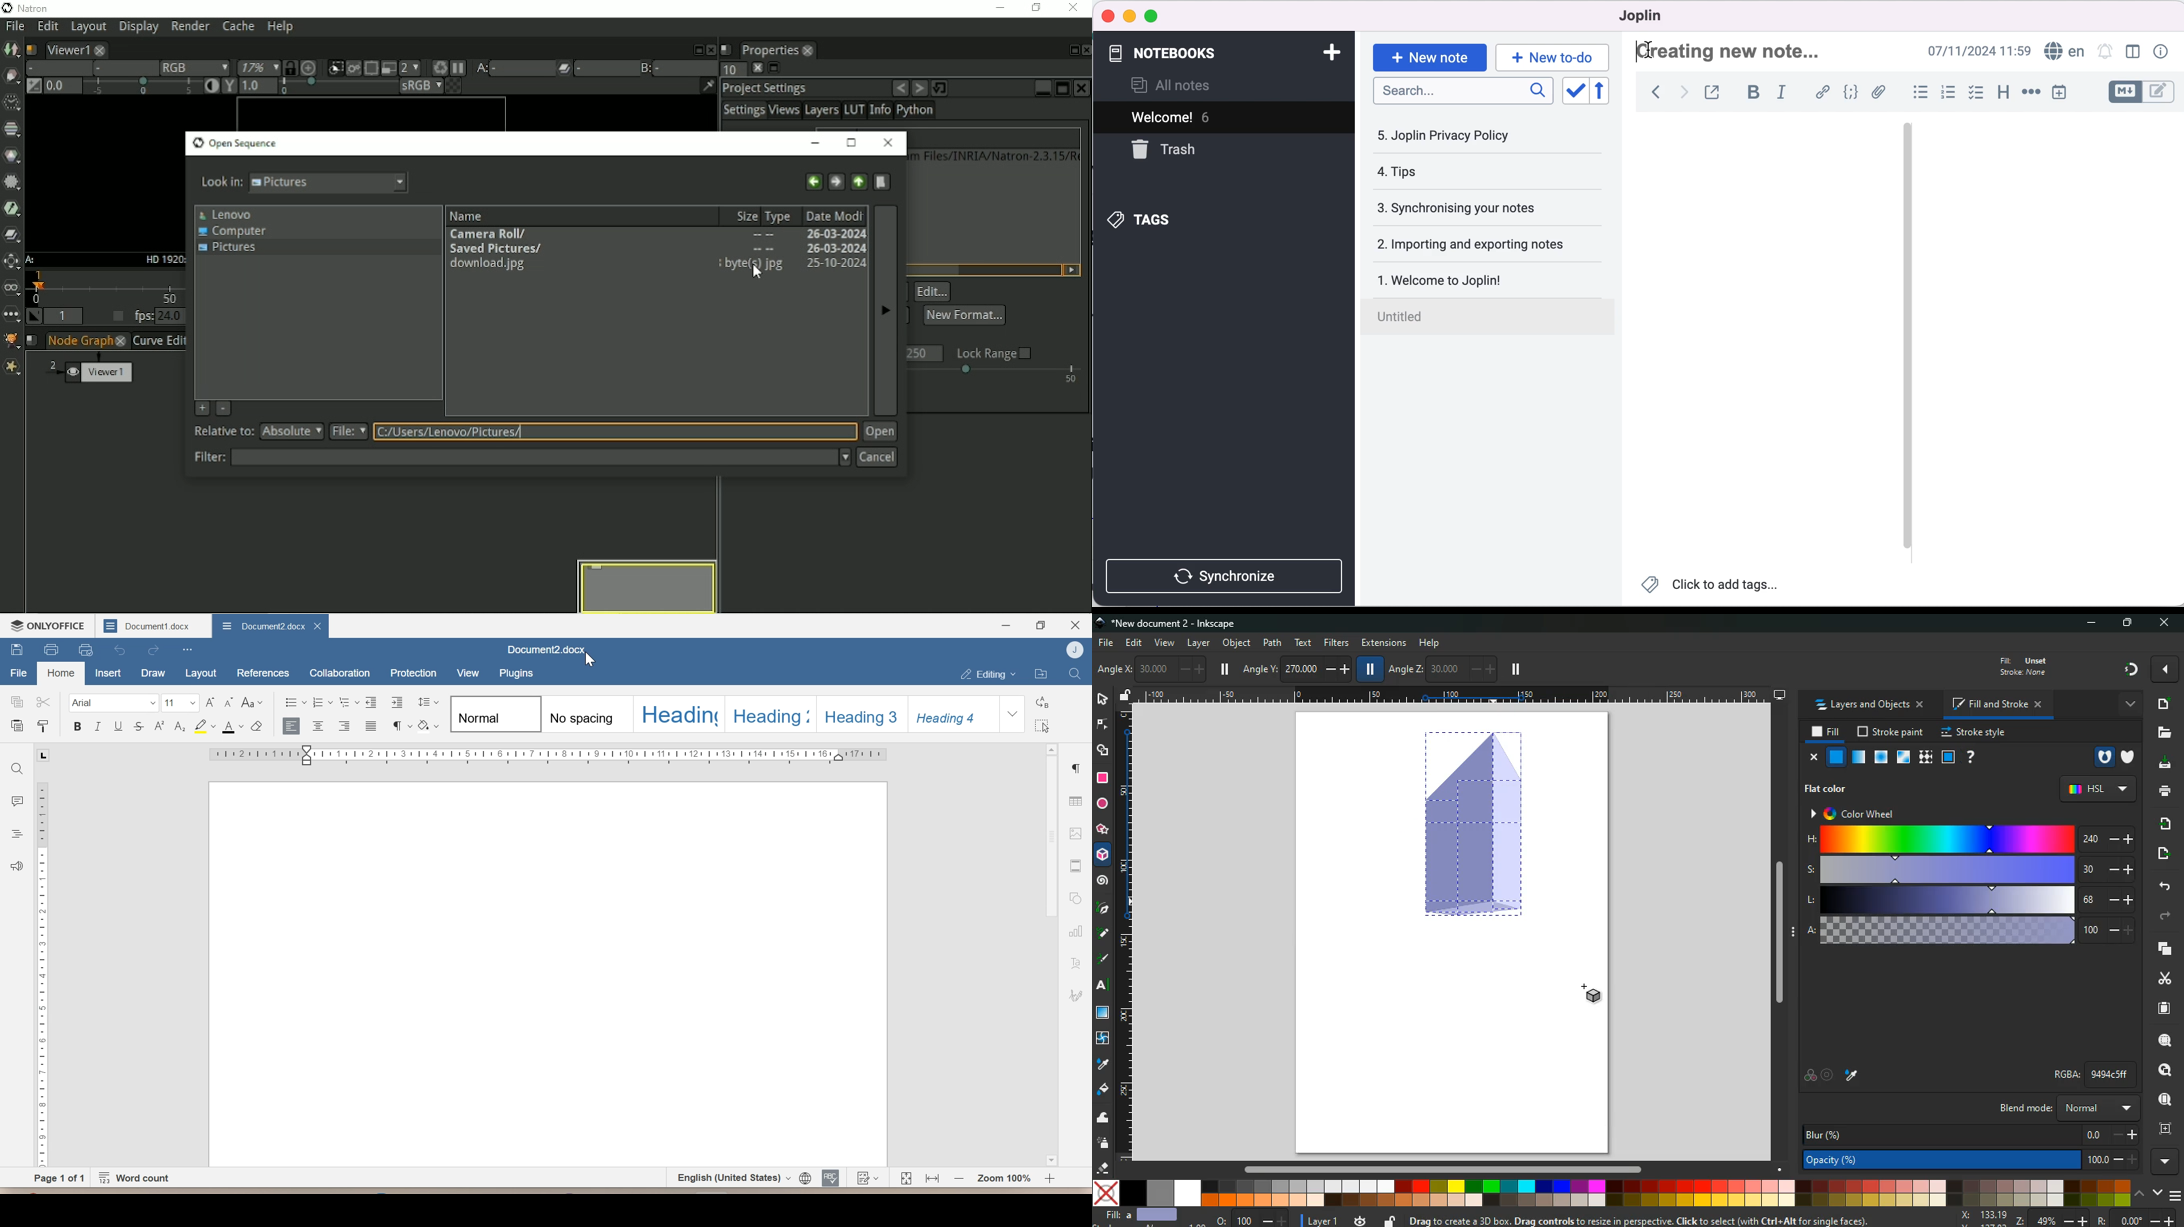 The height and width of the screenshot is (1232, 2184). I want to click on maximize, so click(2130, 624).